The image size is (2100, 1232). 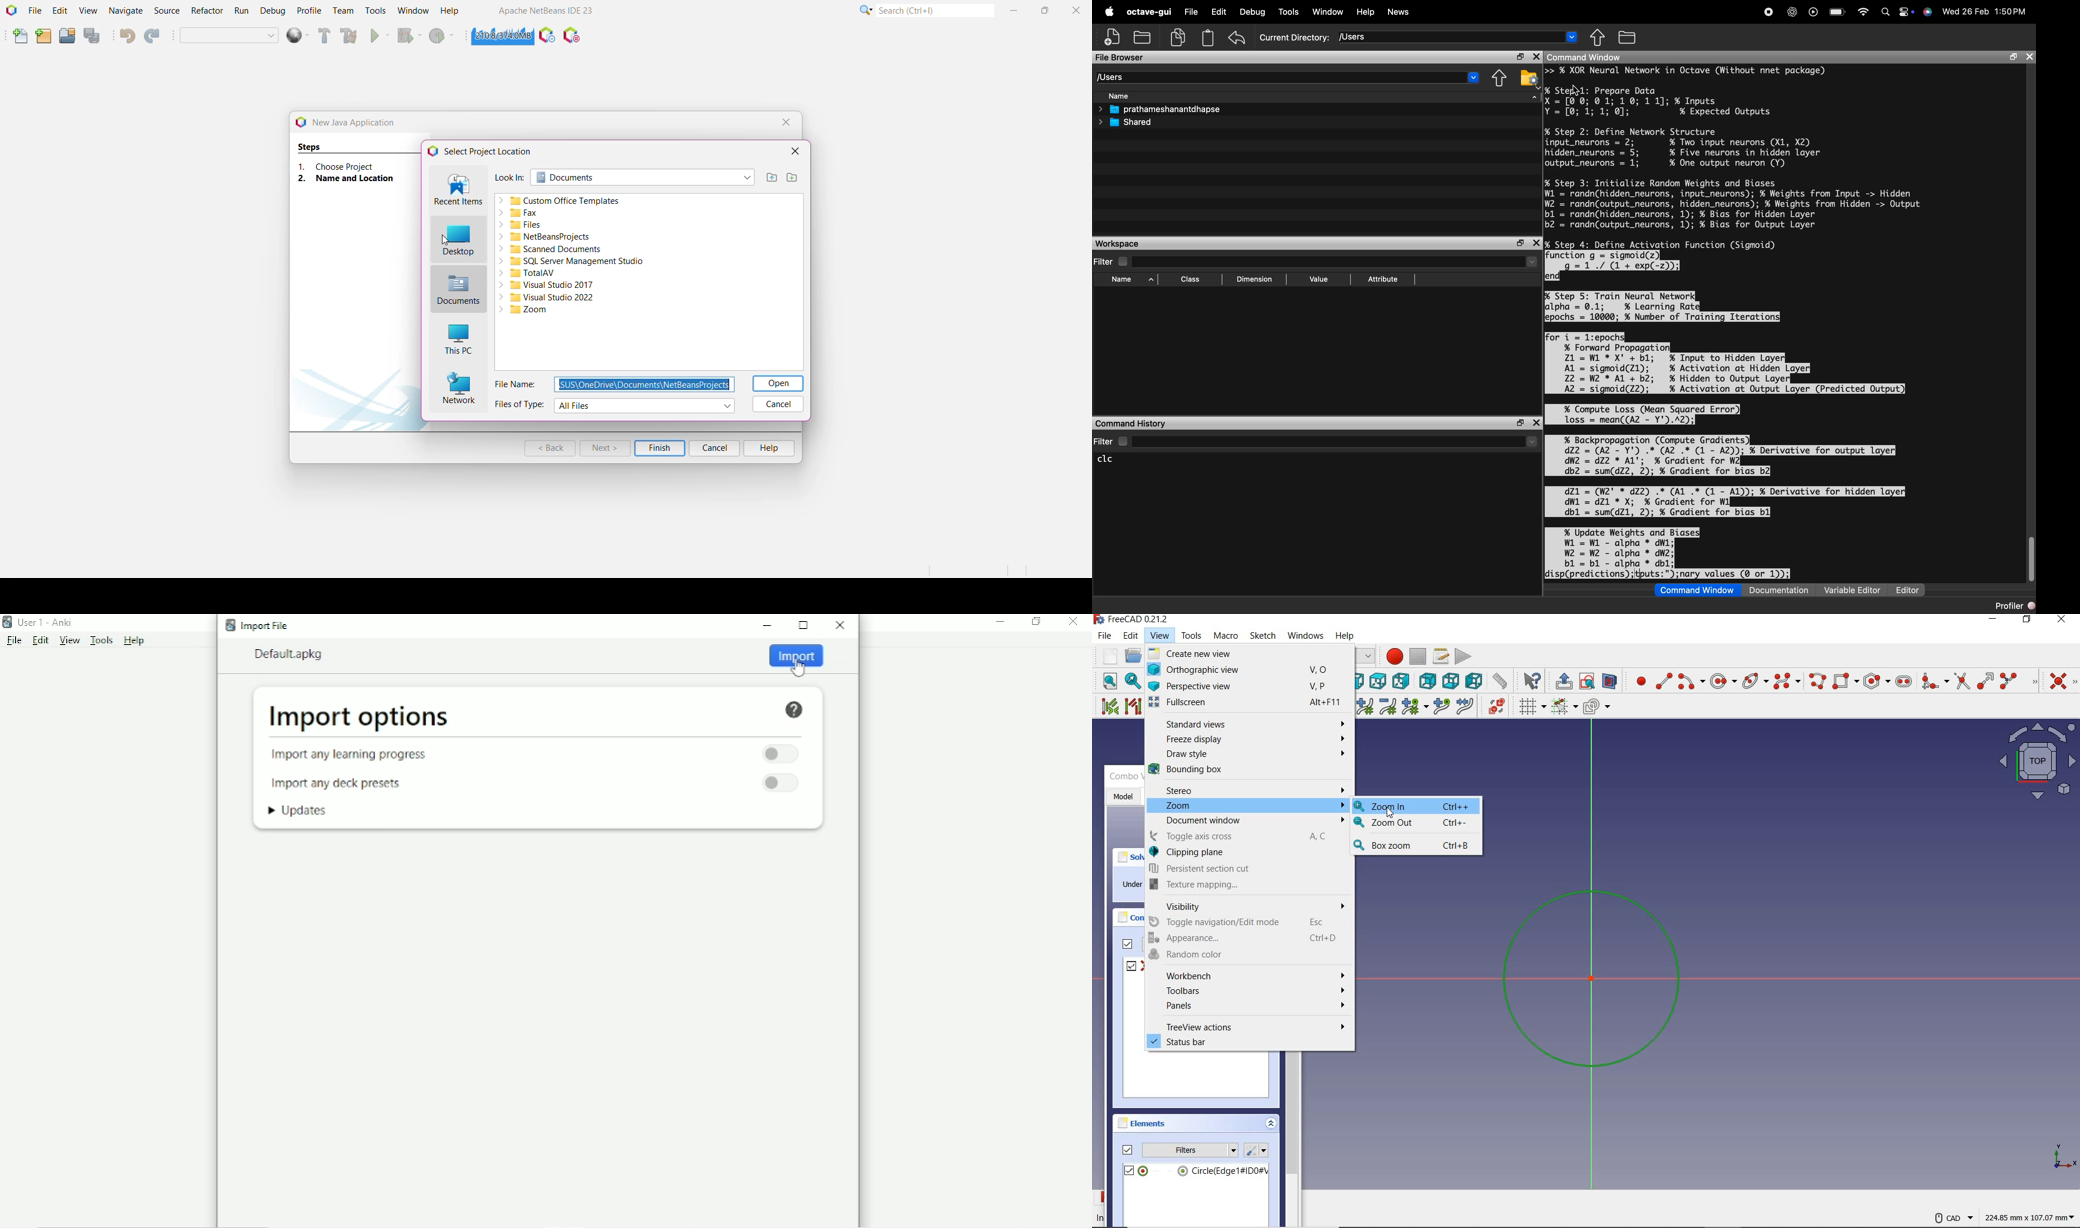 I want to click on fit selection, so click(x=1131, y=680).